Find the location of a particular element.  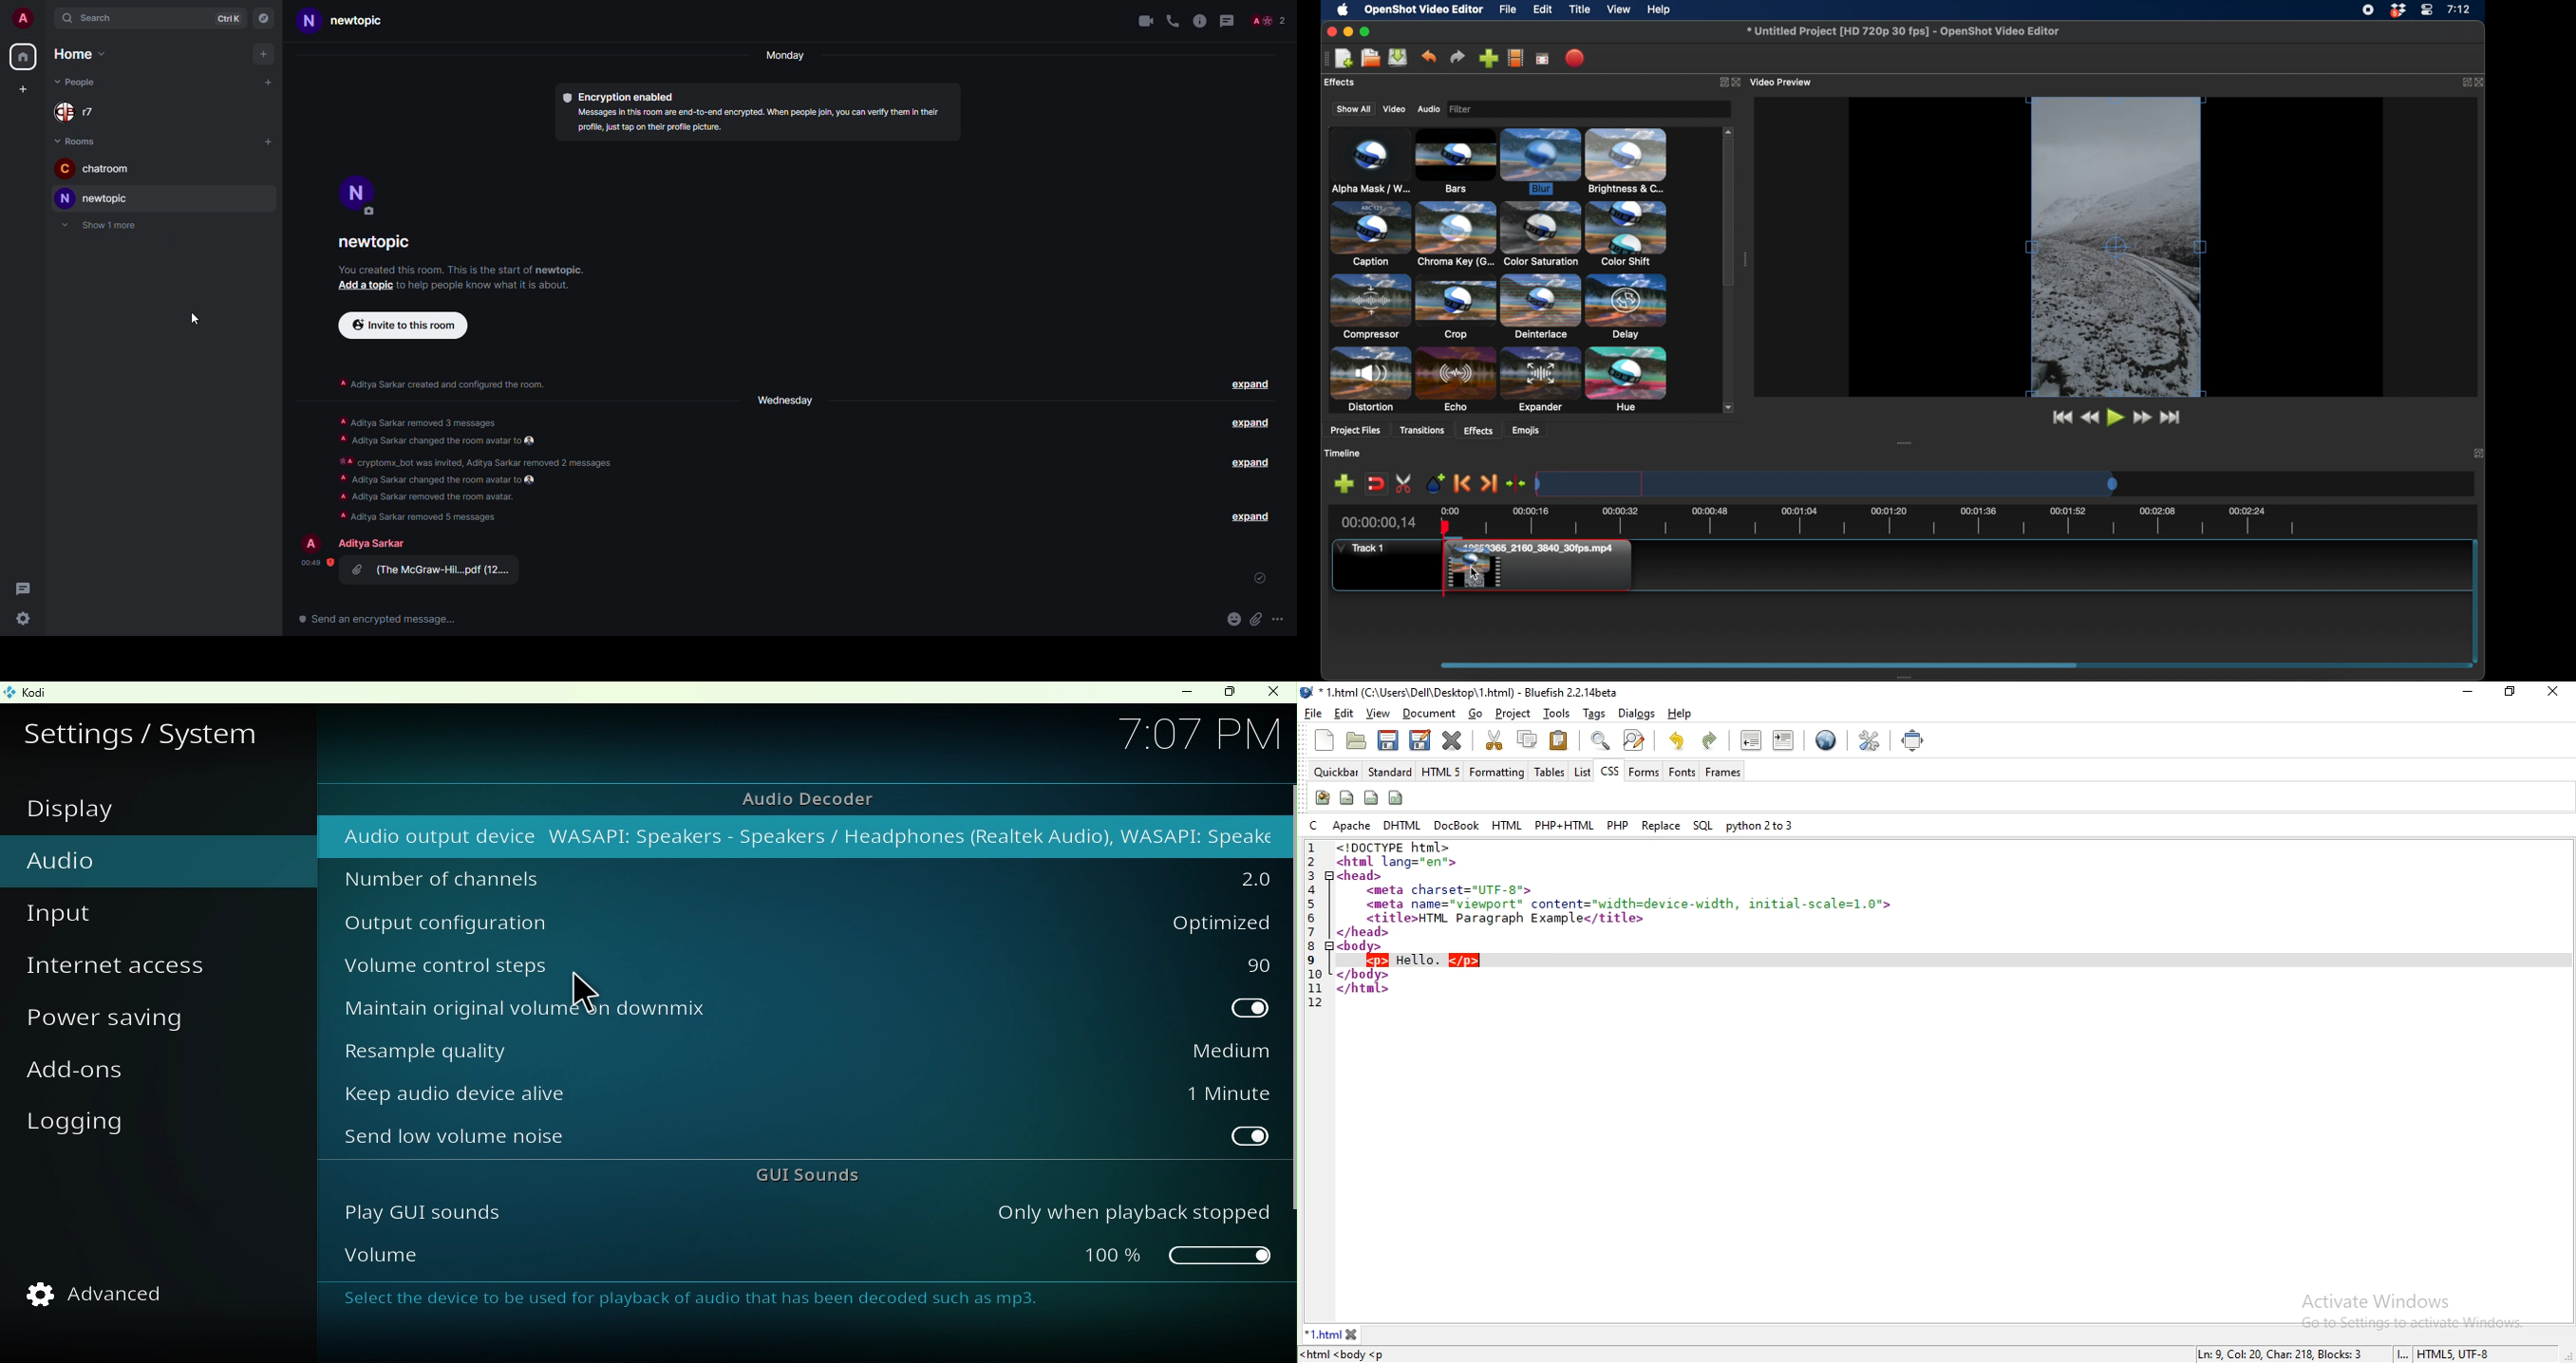

div is located at coordinates (1371, 799).